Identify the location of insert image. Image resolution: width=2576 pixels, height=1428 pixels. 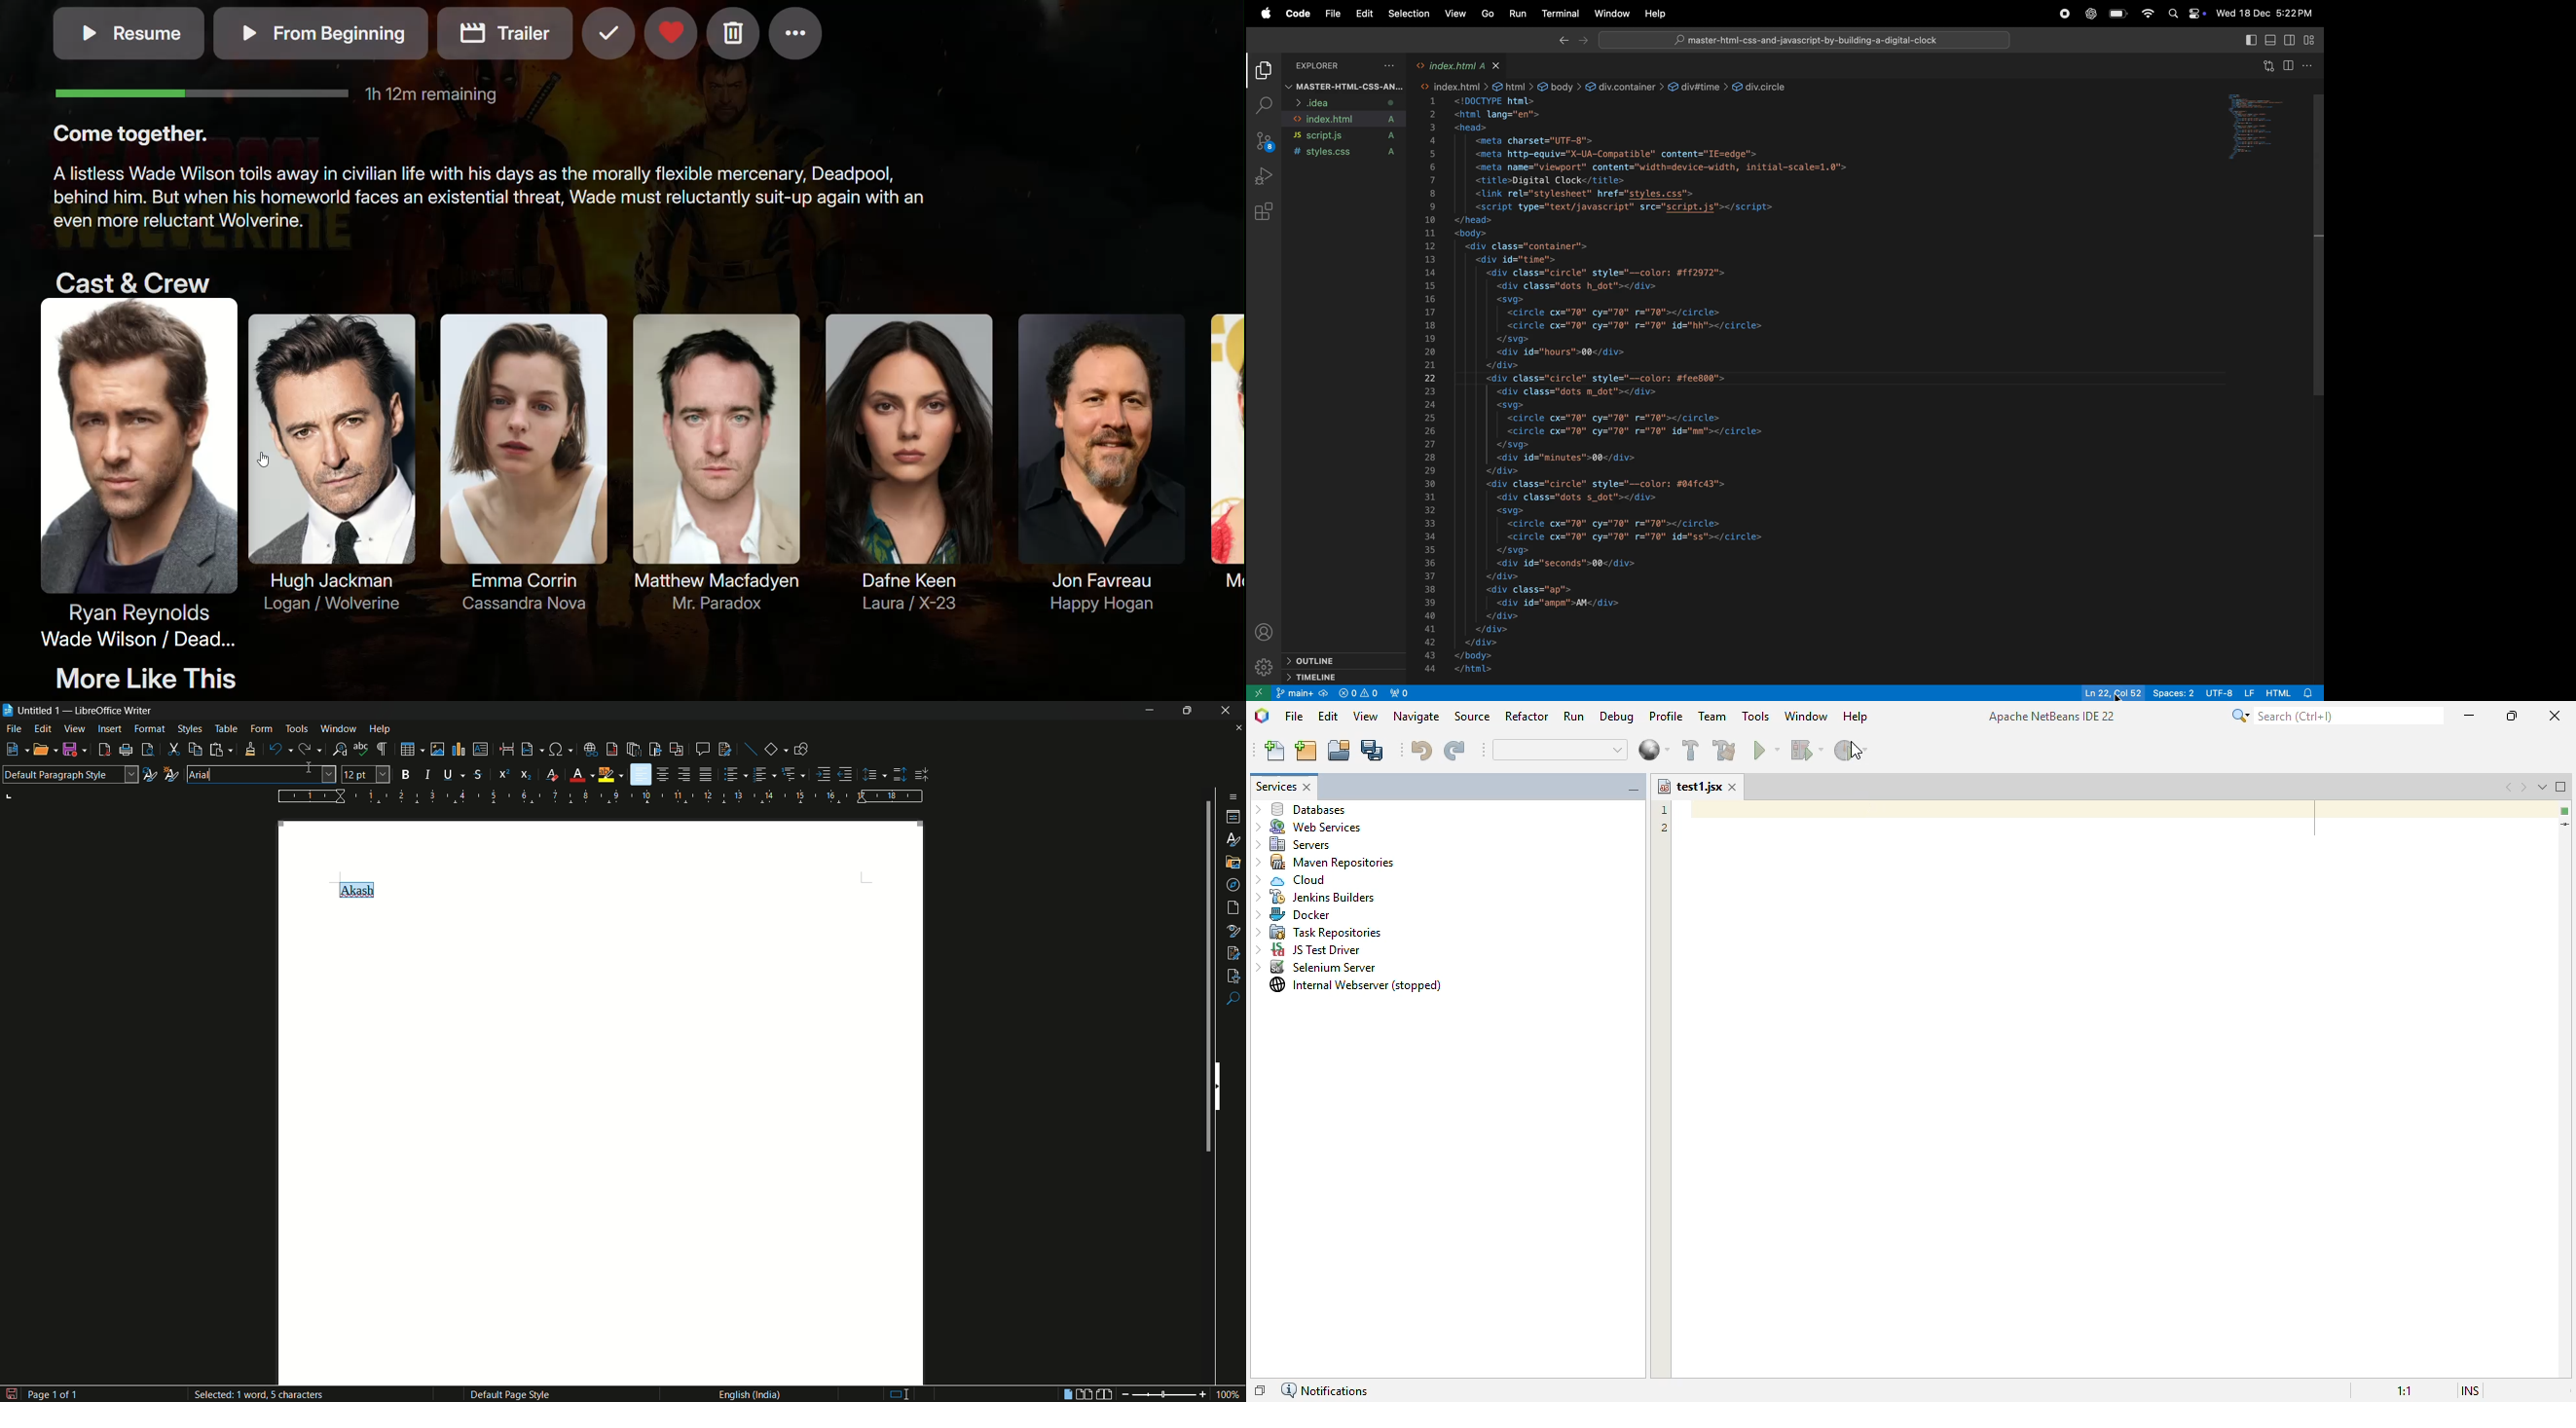
(432, 748).